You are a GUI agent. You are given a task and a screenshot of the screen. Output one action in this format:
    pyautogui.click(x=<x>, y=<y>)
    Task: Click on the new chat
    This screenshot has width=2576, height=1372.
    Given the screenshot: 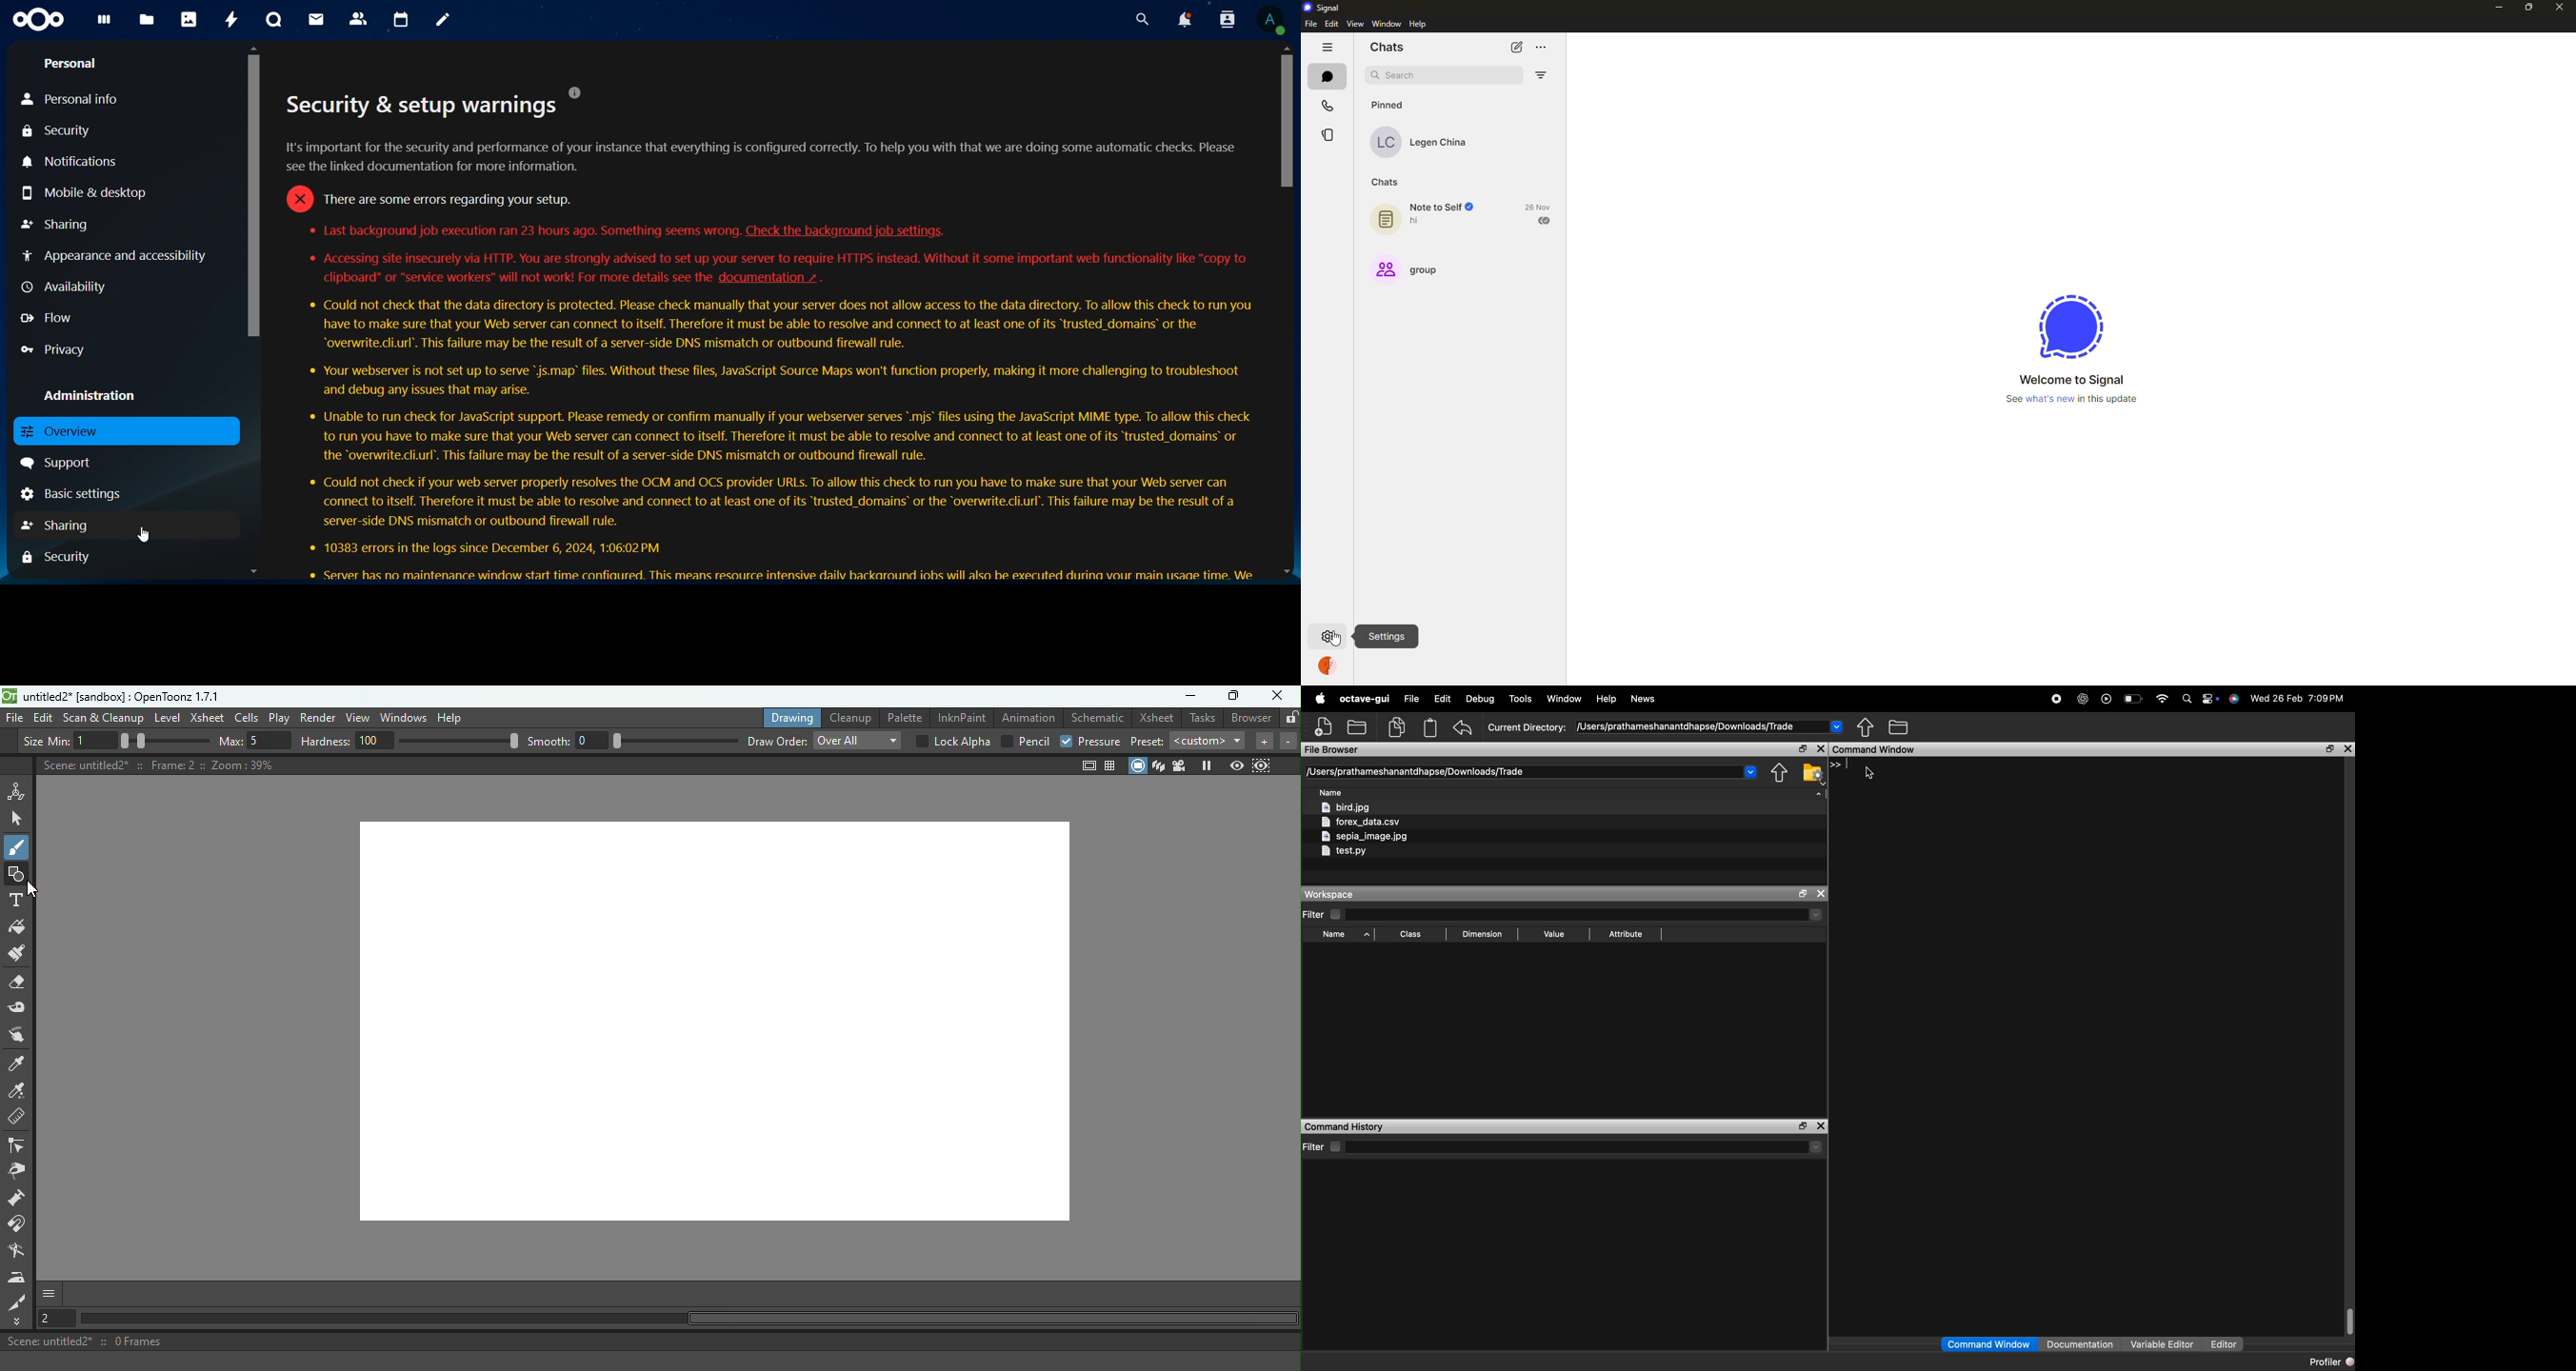 What is the action you would take?
    pyautogui.click(x=1517, y=48)
    